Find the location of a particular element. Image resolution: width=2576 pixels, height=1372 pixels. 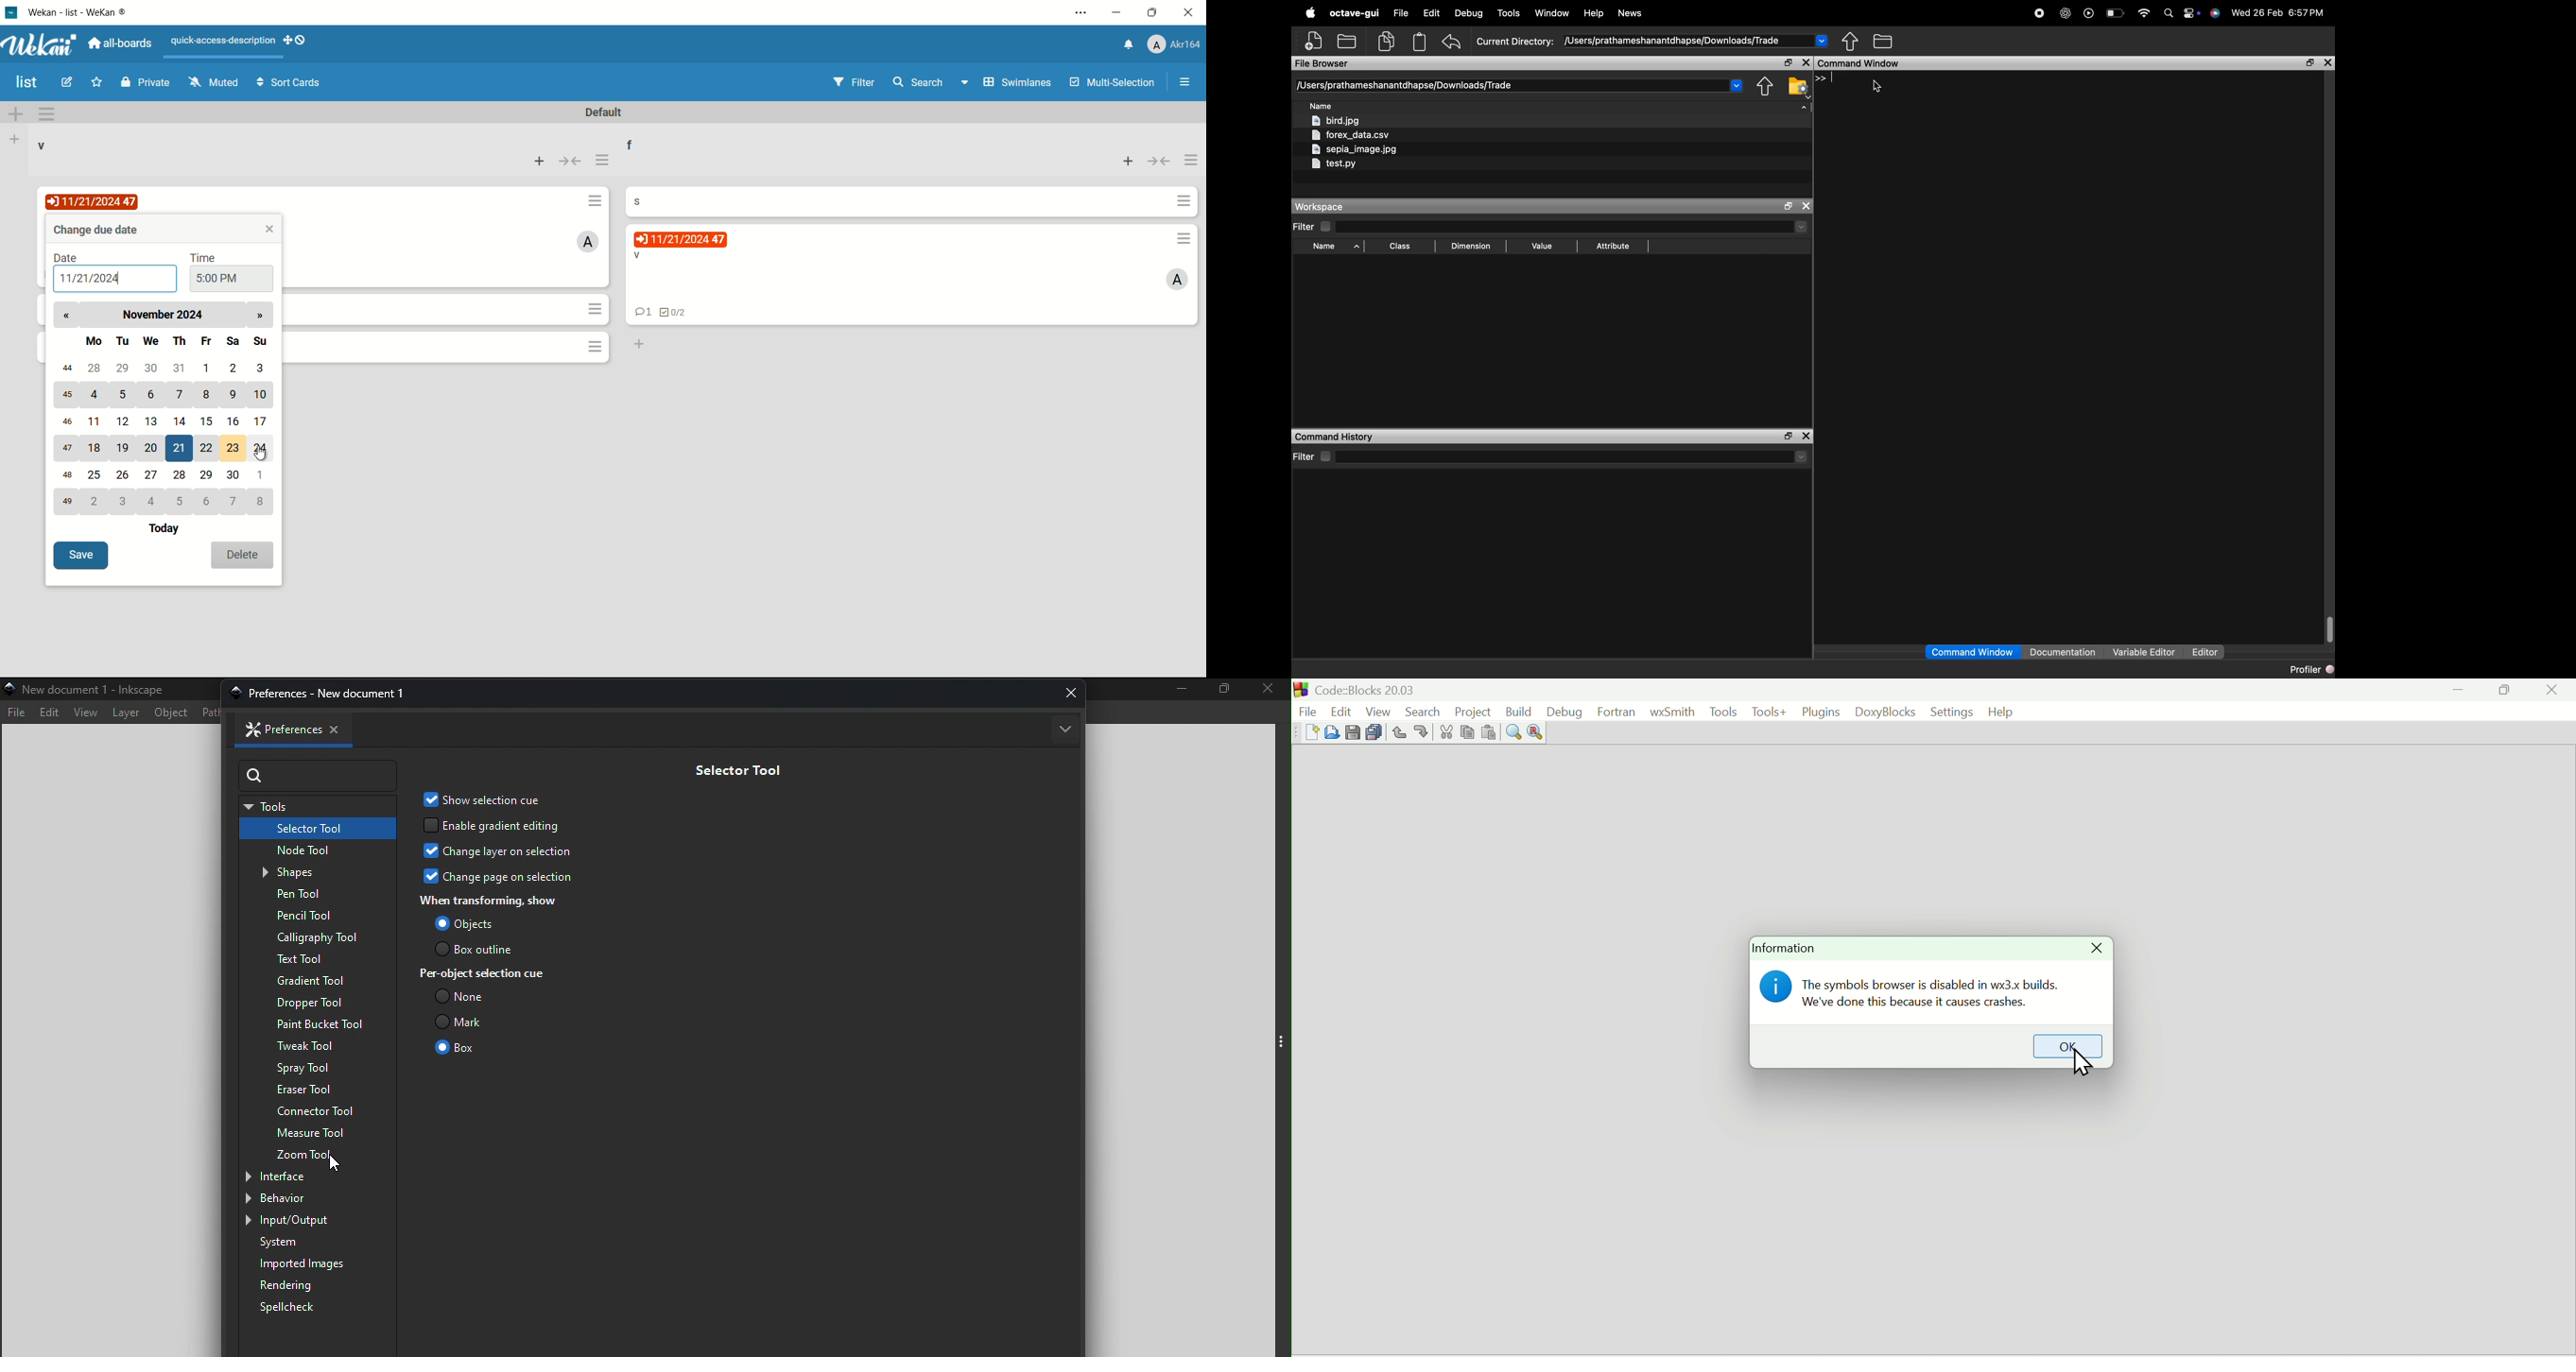

Preferences is located at coordinates (275, 728).